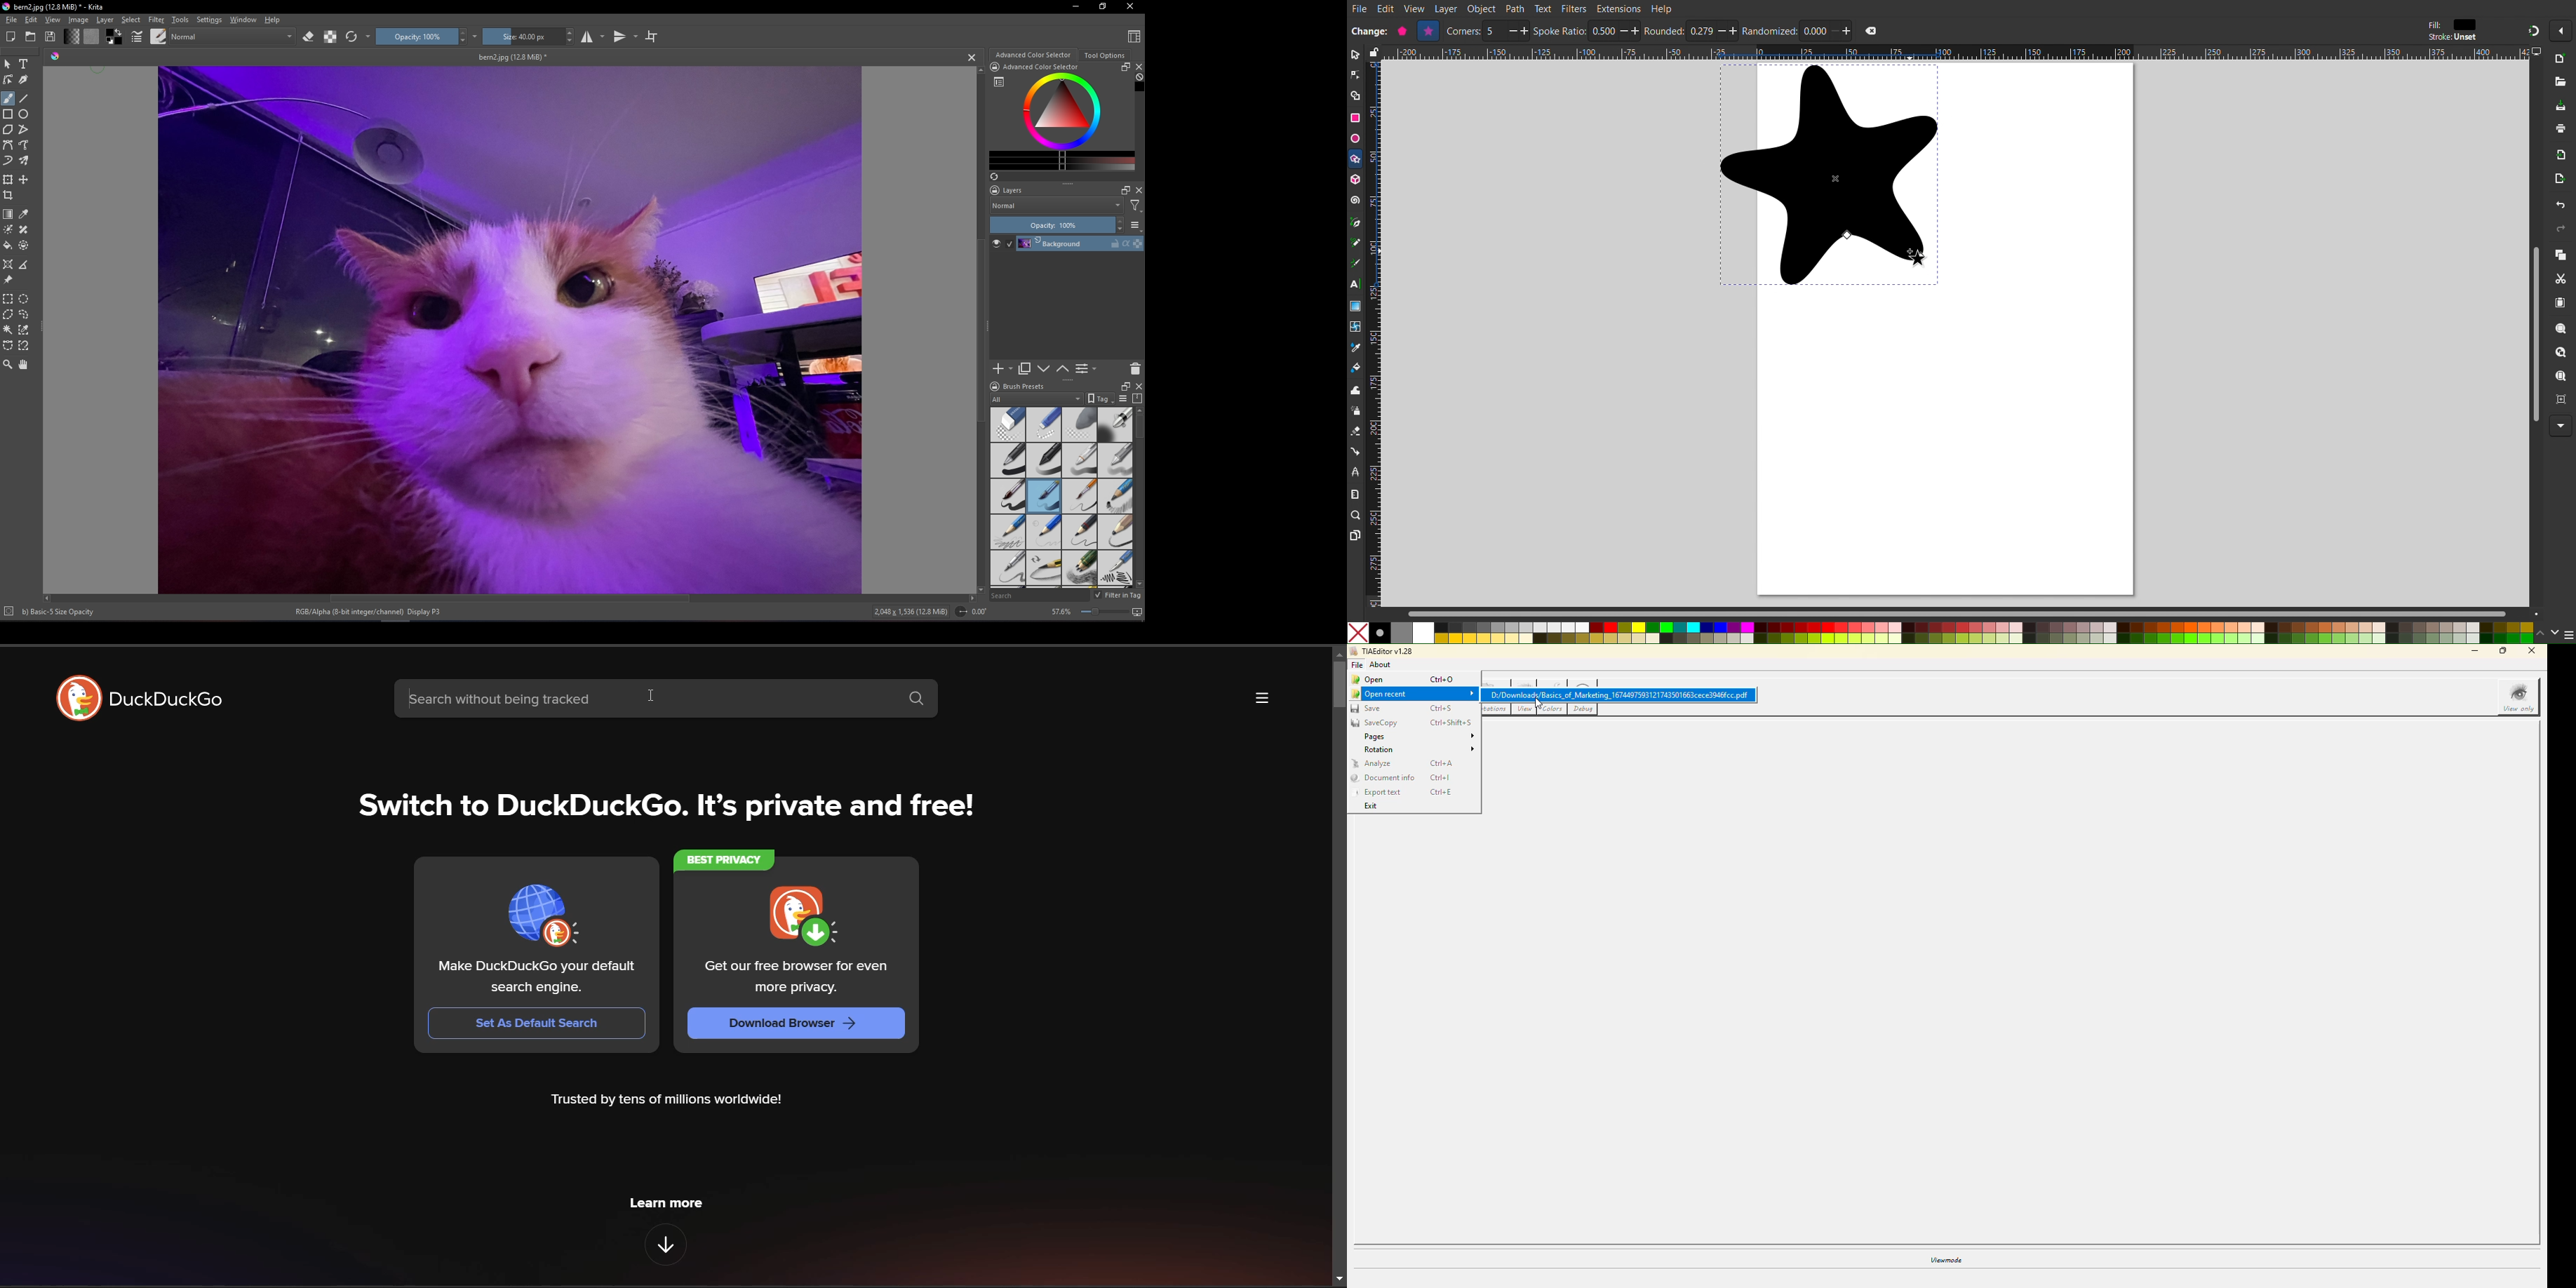 This screenshot has width=2576, height=1288. I want to click on Layer interface slider, so click(1068, 184).